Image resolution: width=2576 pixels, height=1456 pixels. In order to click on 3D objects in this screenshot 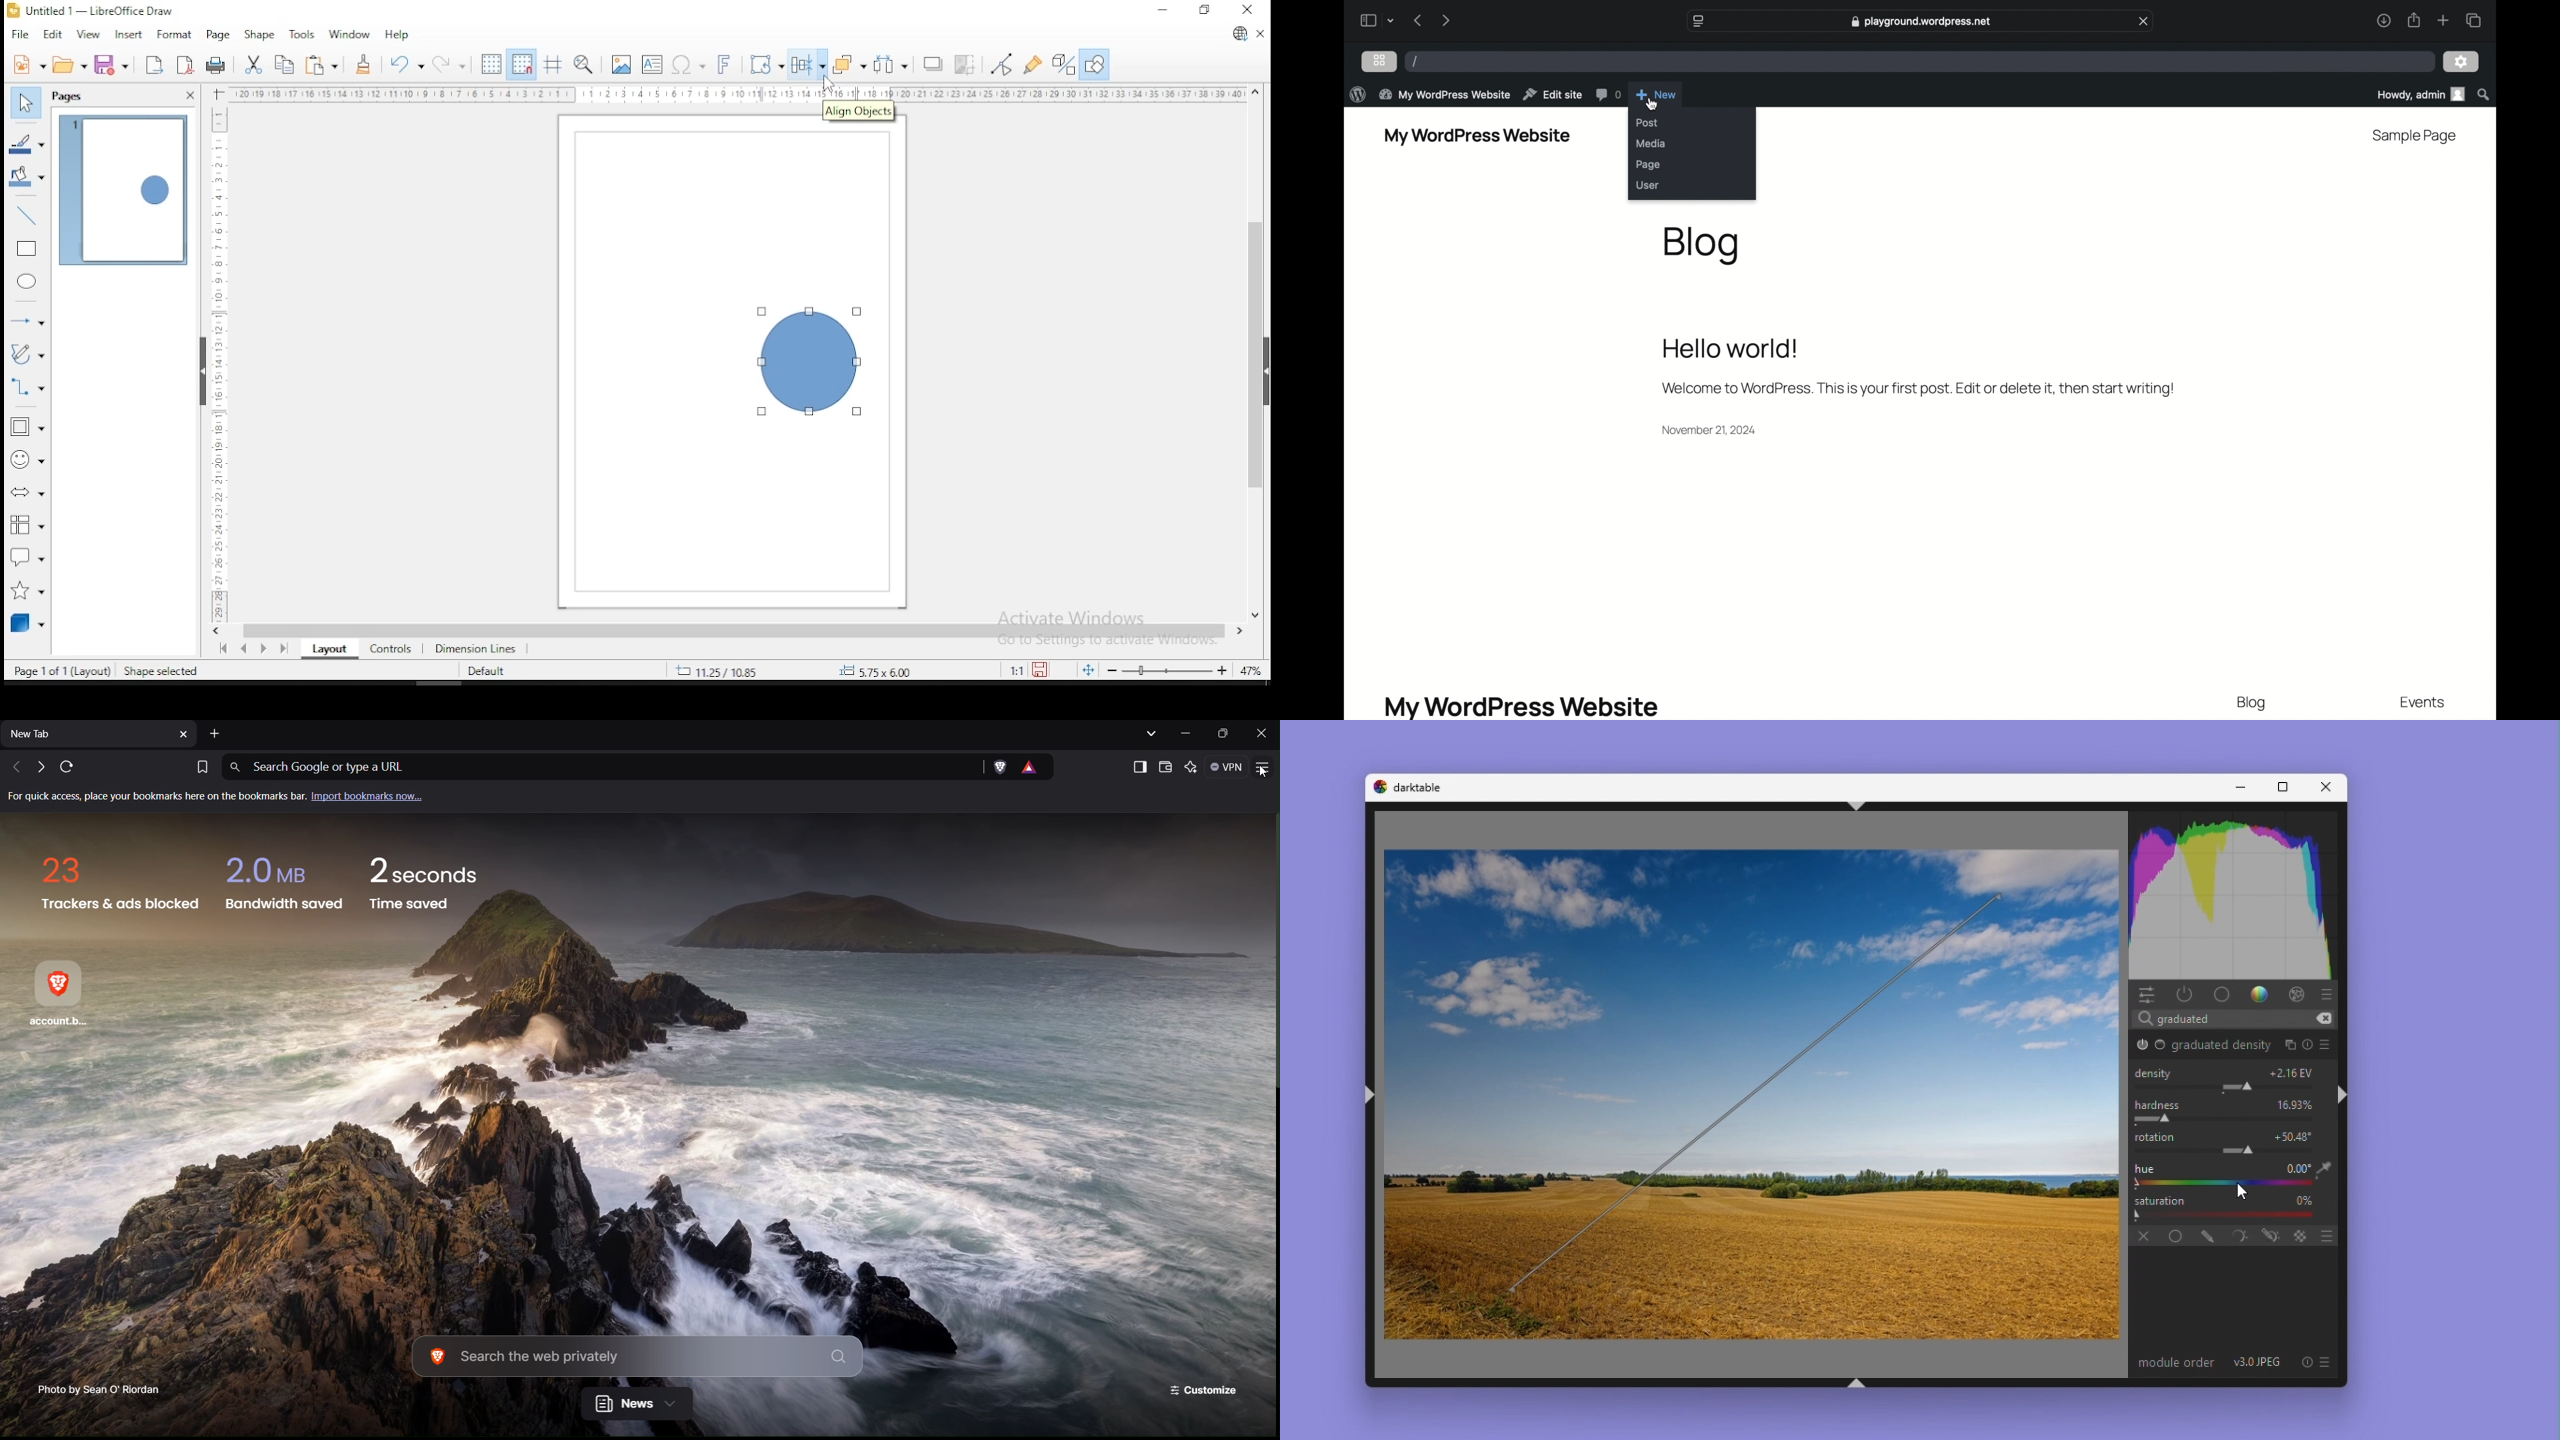, I will do `click(27, 622)`.